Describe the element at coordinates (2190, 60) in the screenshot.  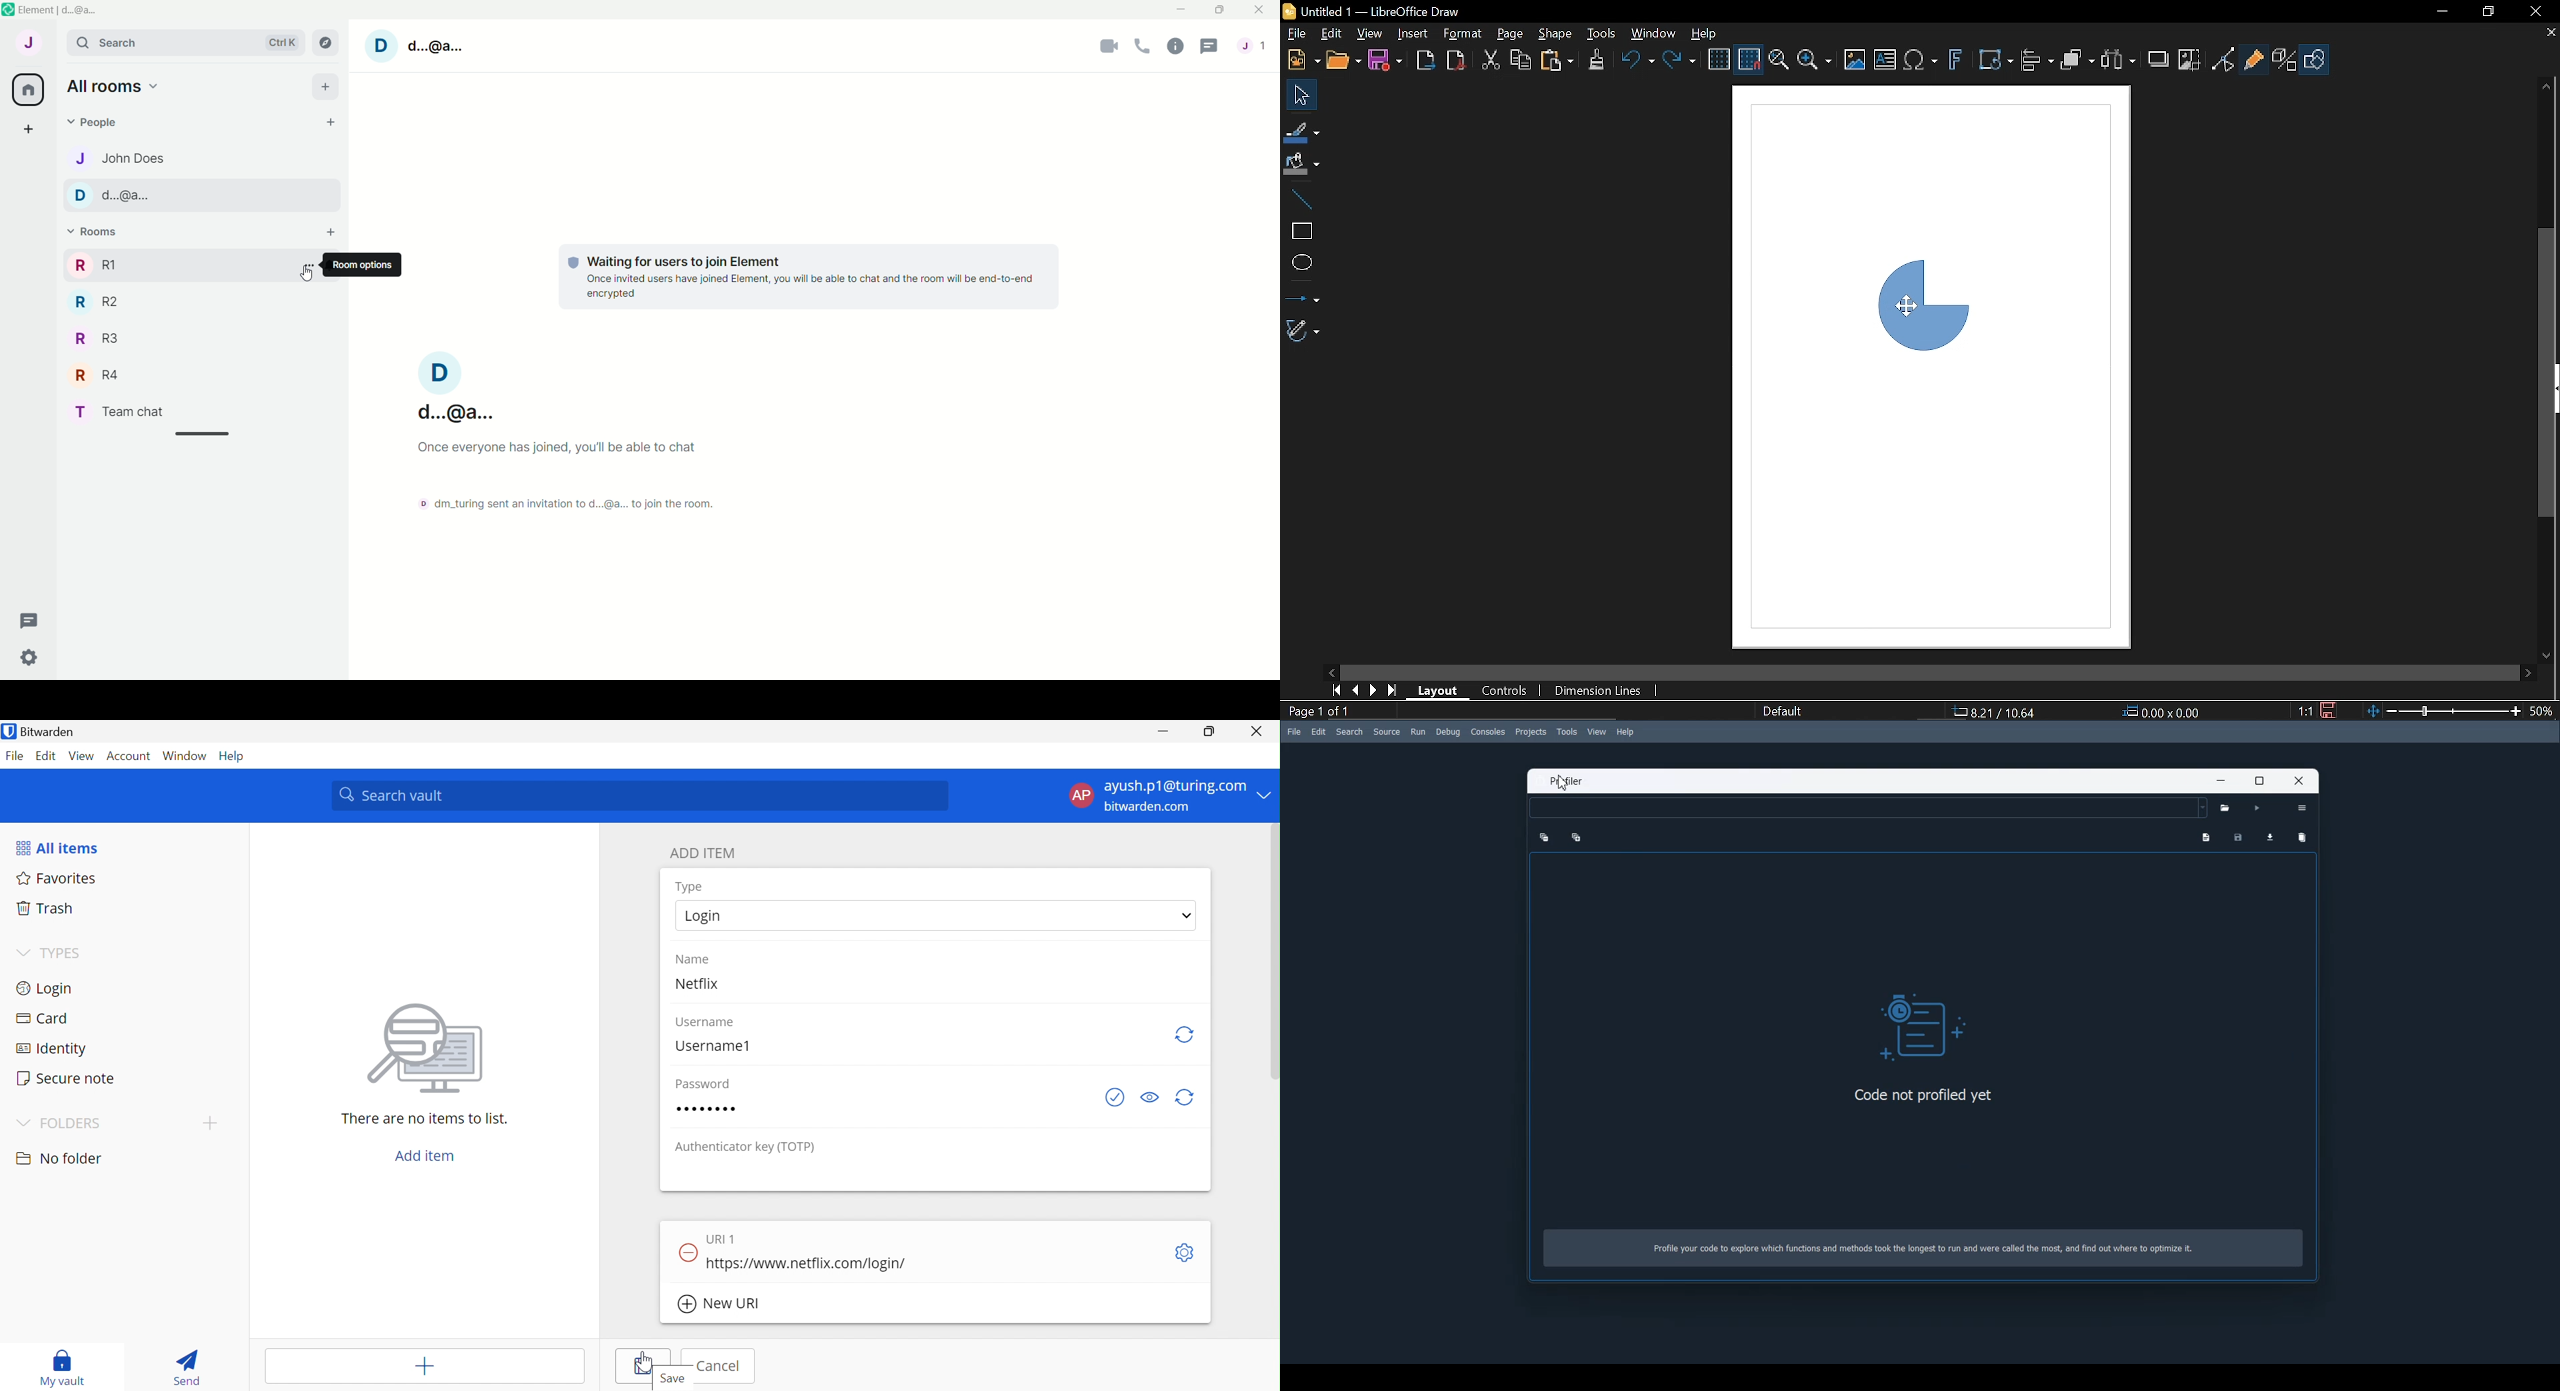
I see `Crop` at that location.